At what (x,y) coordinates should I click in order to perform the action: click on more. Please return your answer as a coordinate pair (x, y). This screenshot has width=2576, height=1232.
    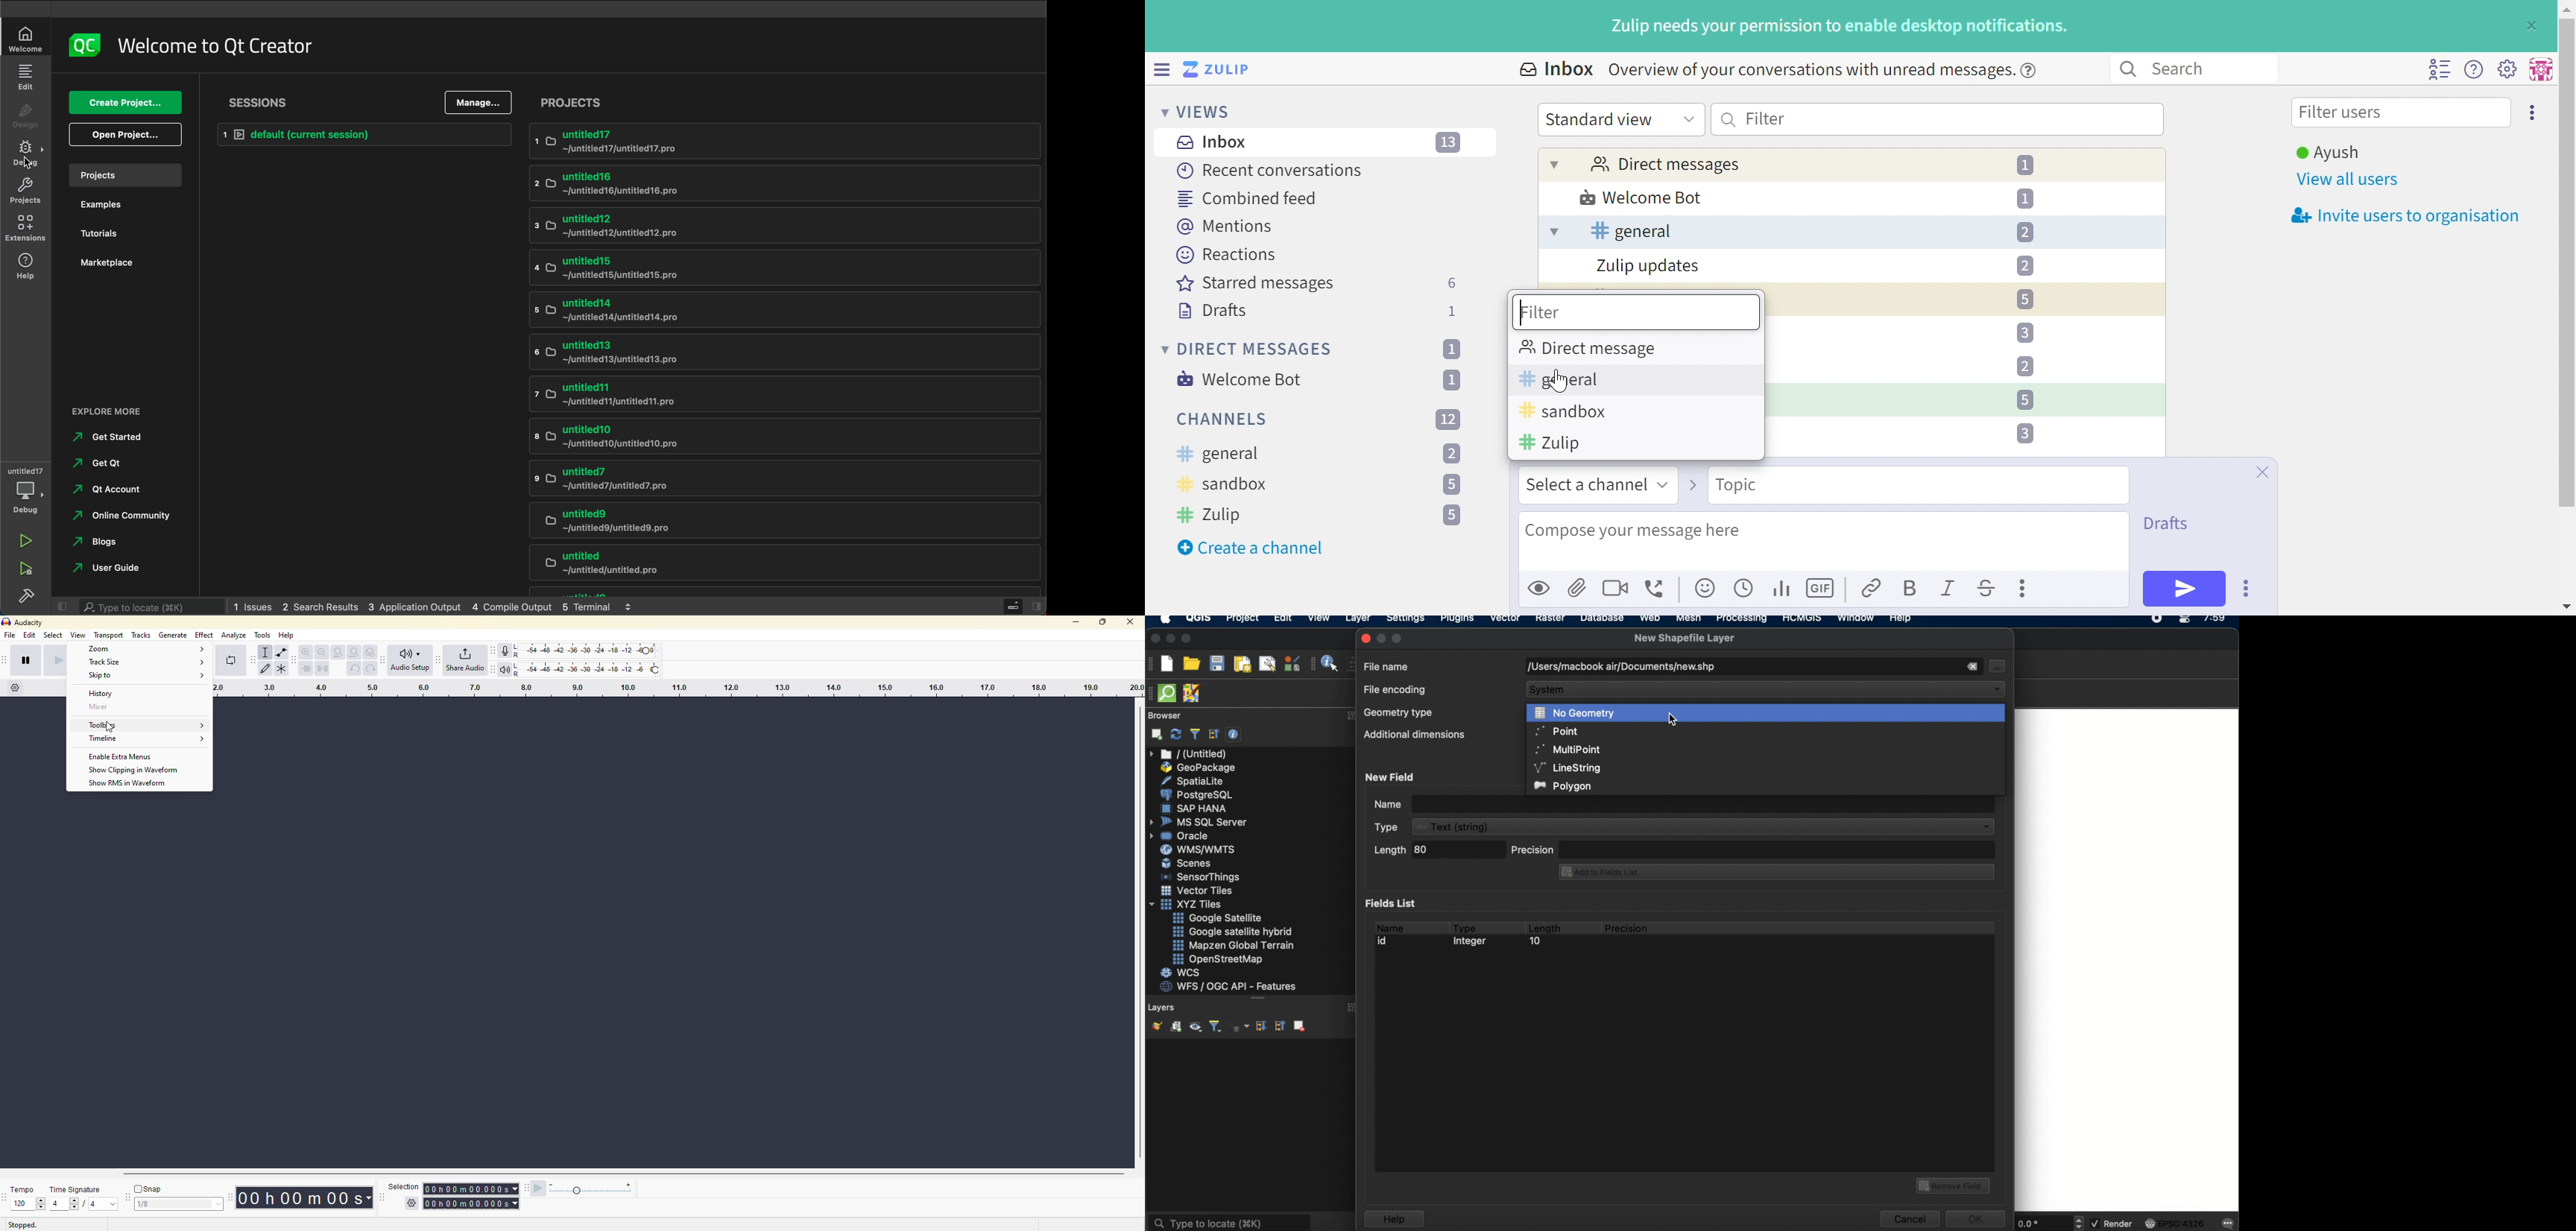
    Looking at the image, I should click on (1258, 997).